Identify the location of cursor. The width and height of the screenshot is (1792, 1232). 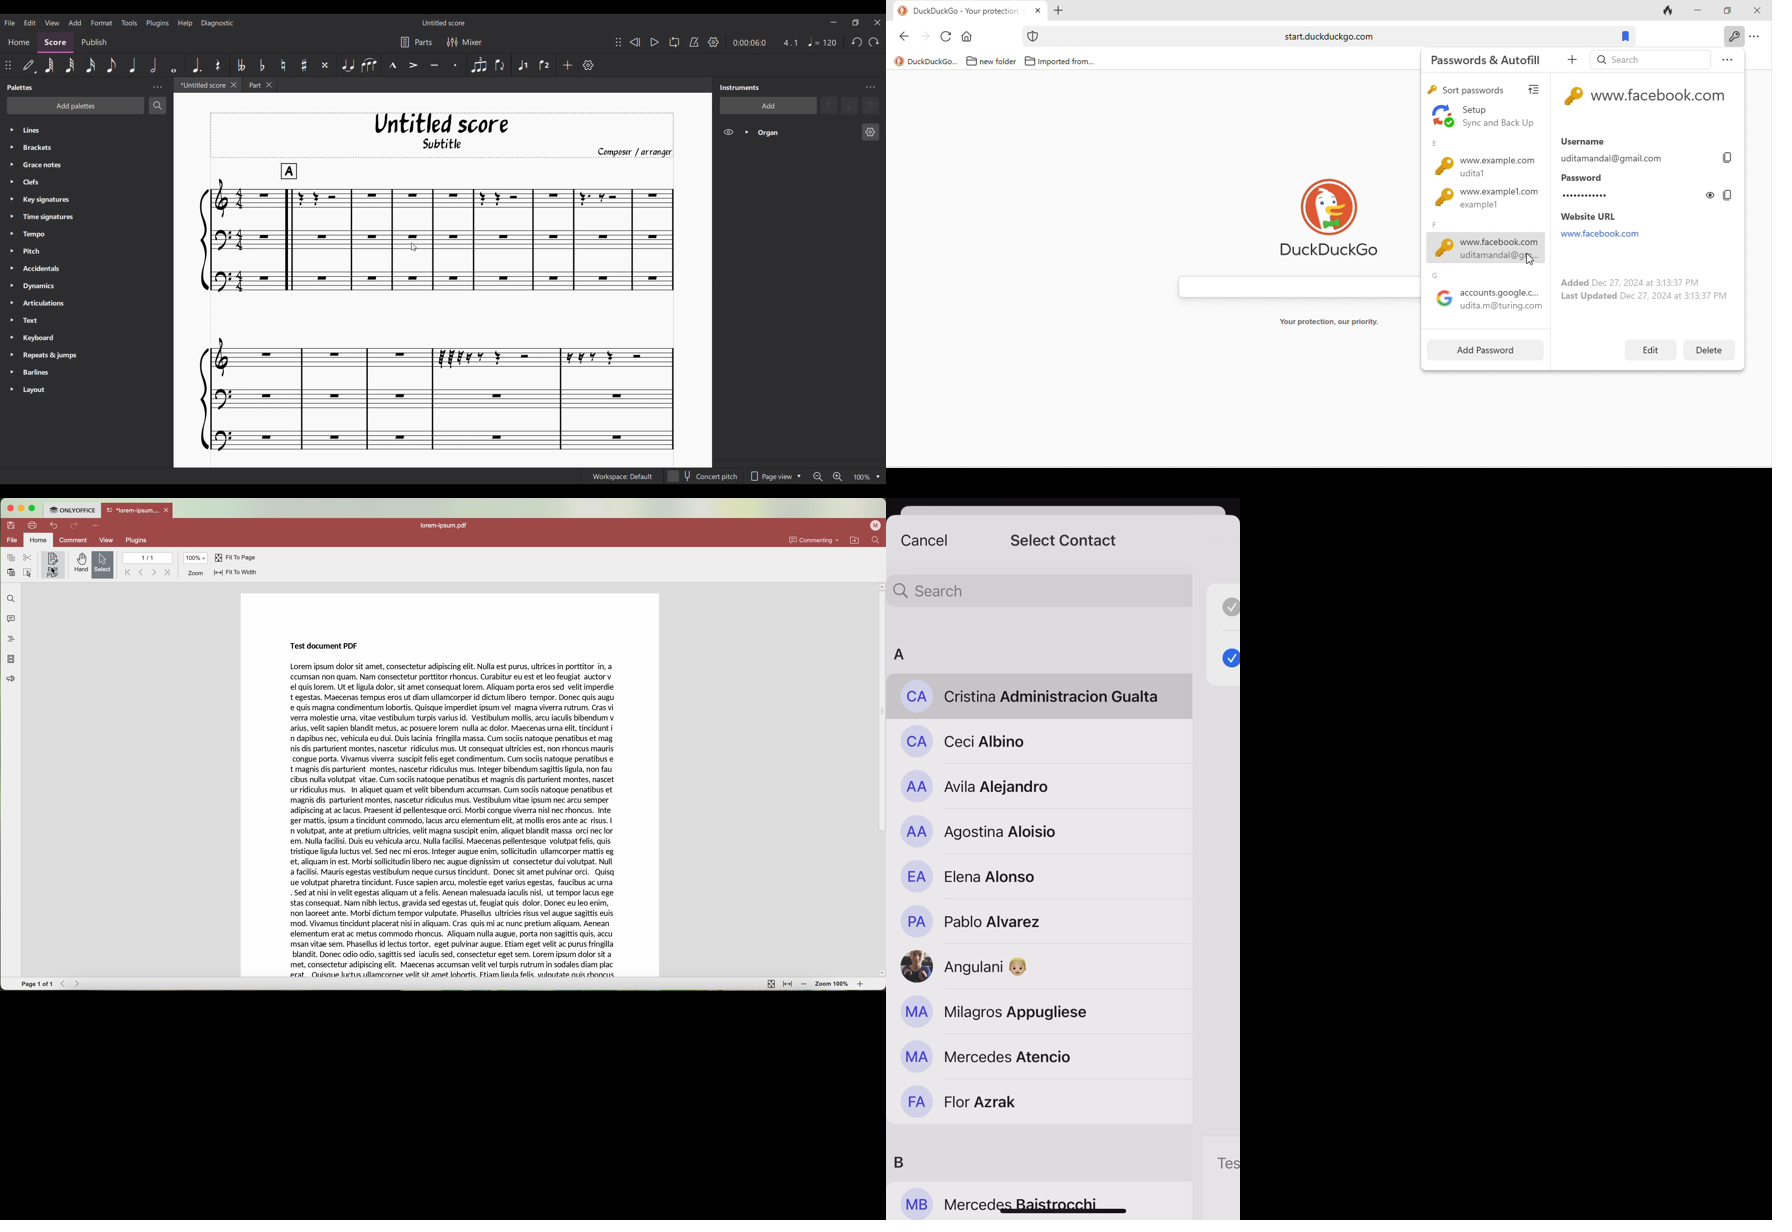
(1526, 259).